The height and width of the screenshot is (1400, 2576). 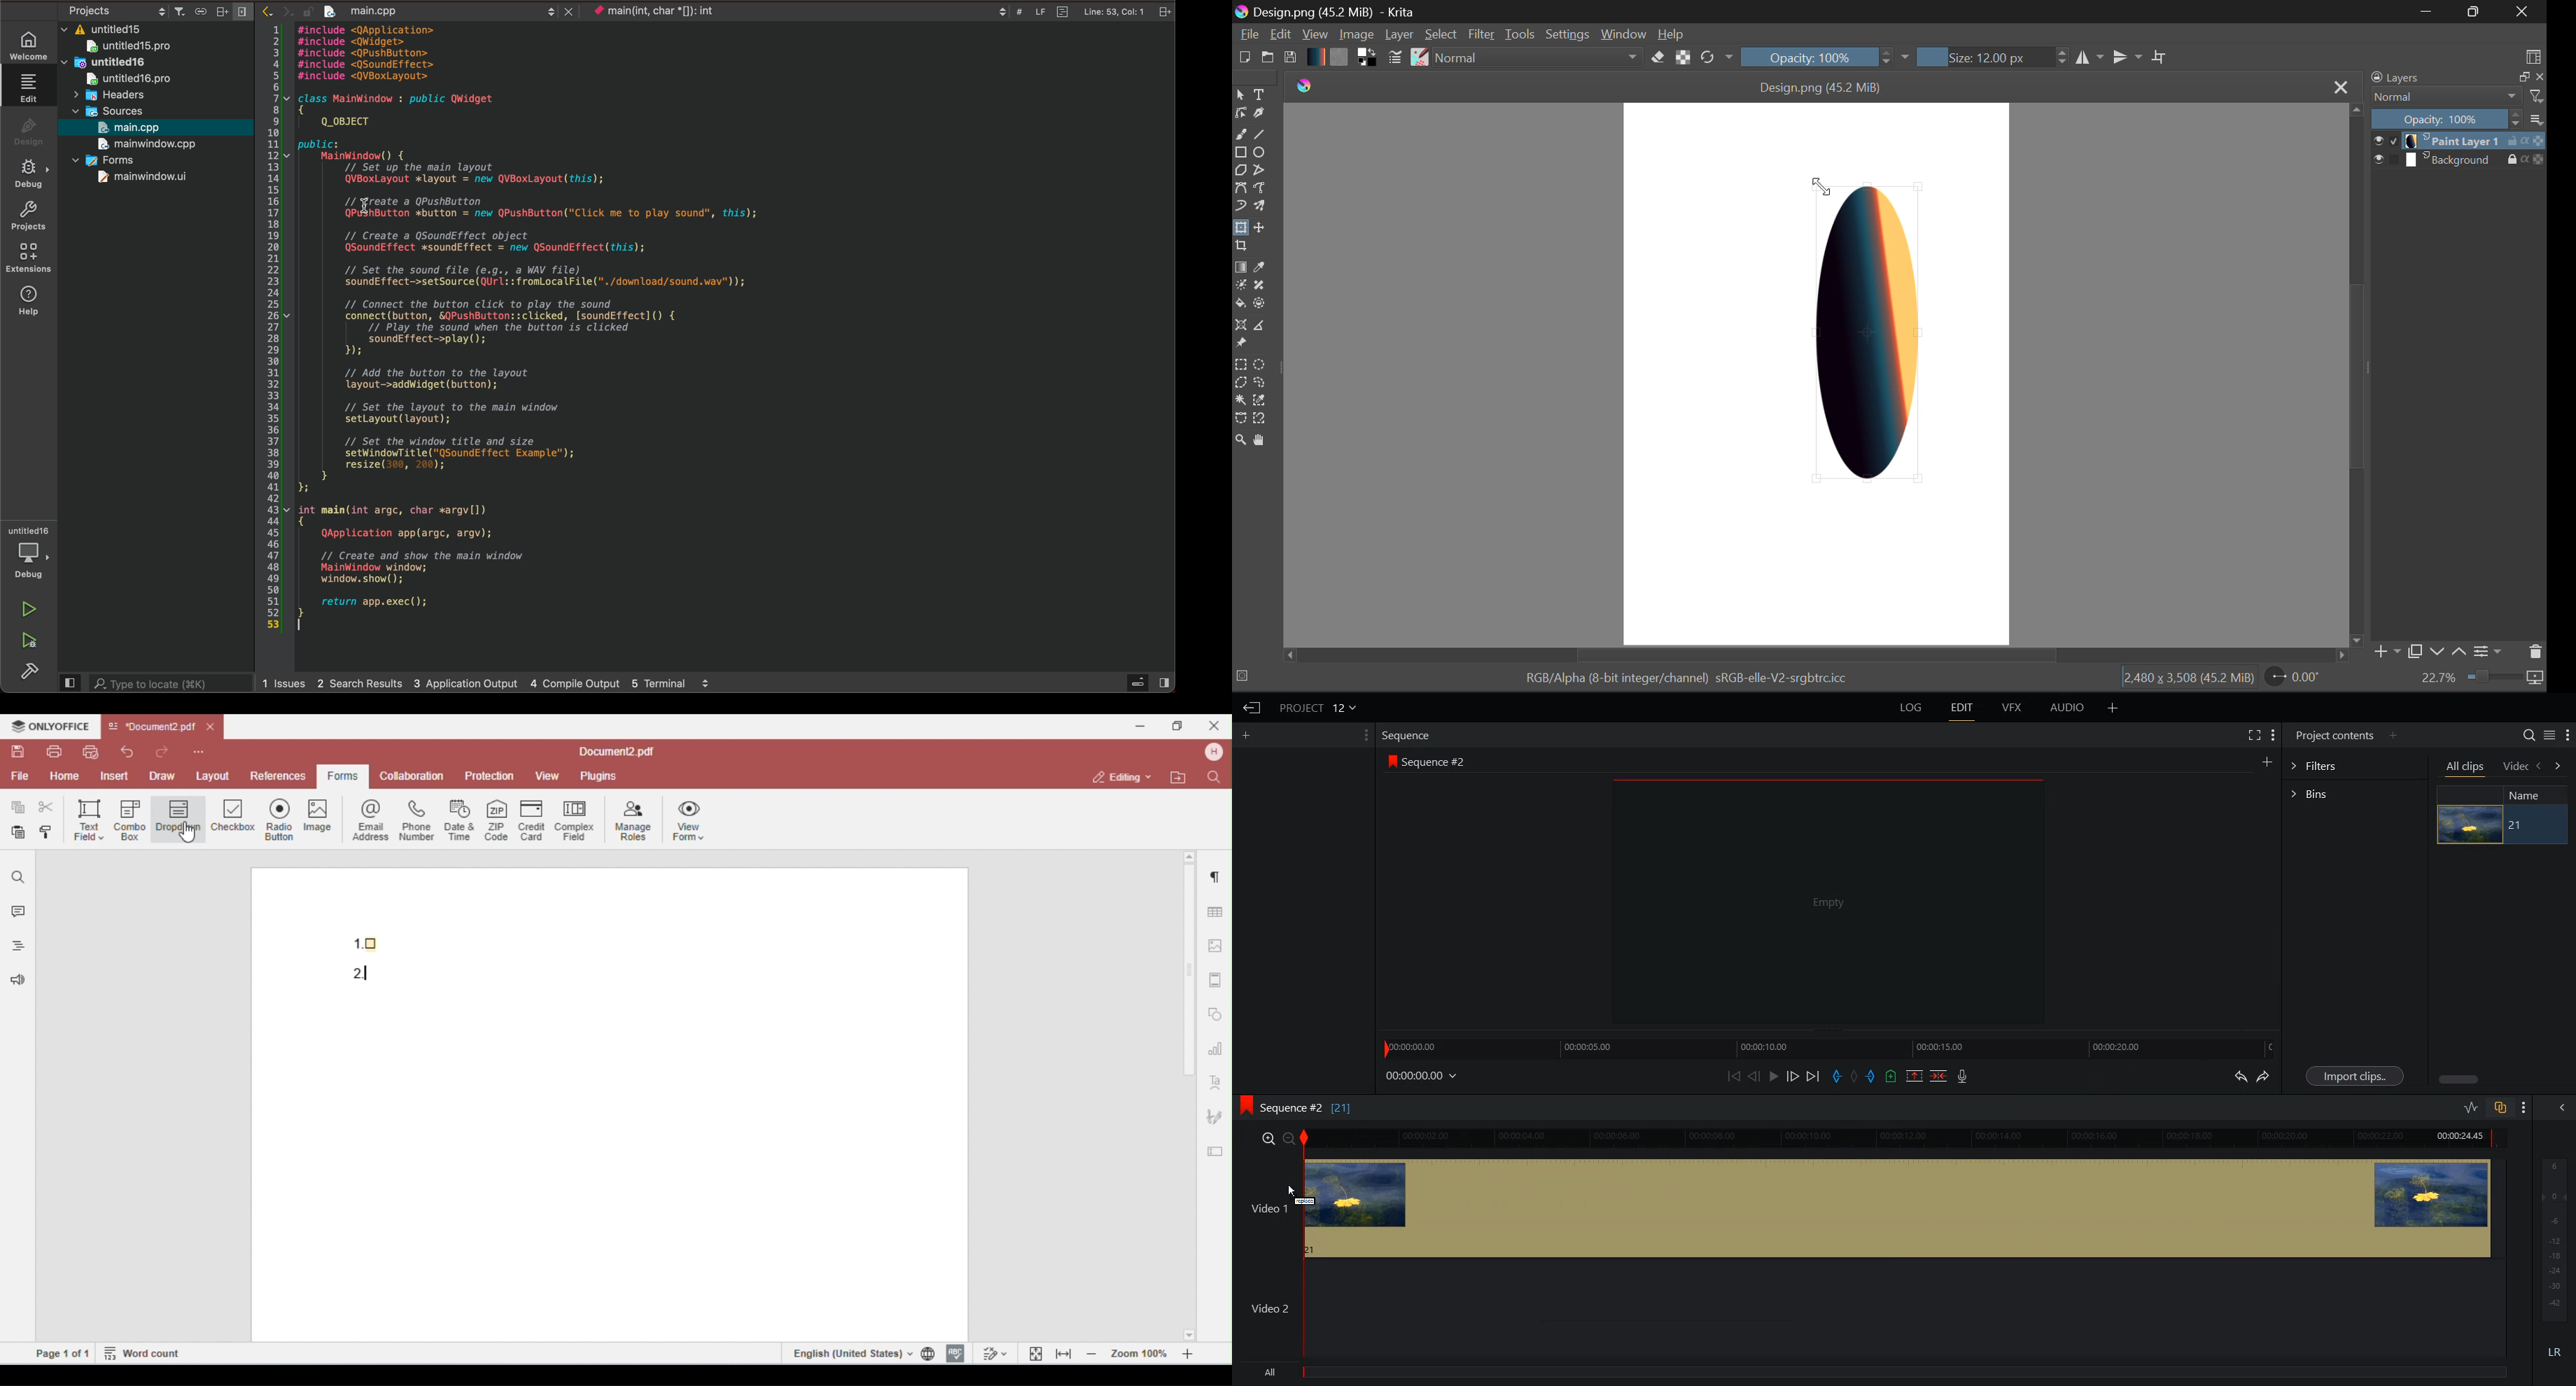 I want to click on Circular Selection, so click(x=1258, y=364).